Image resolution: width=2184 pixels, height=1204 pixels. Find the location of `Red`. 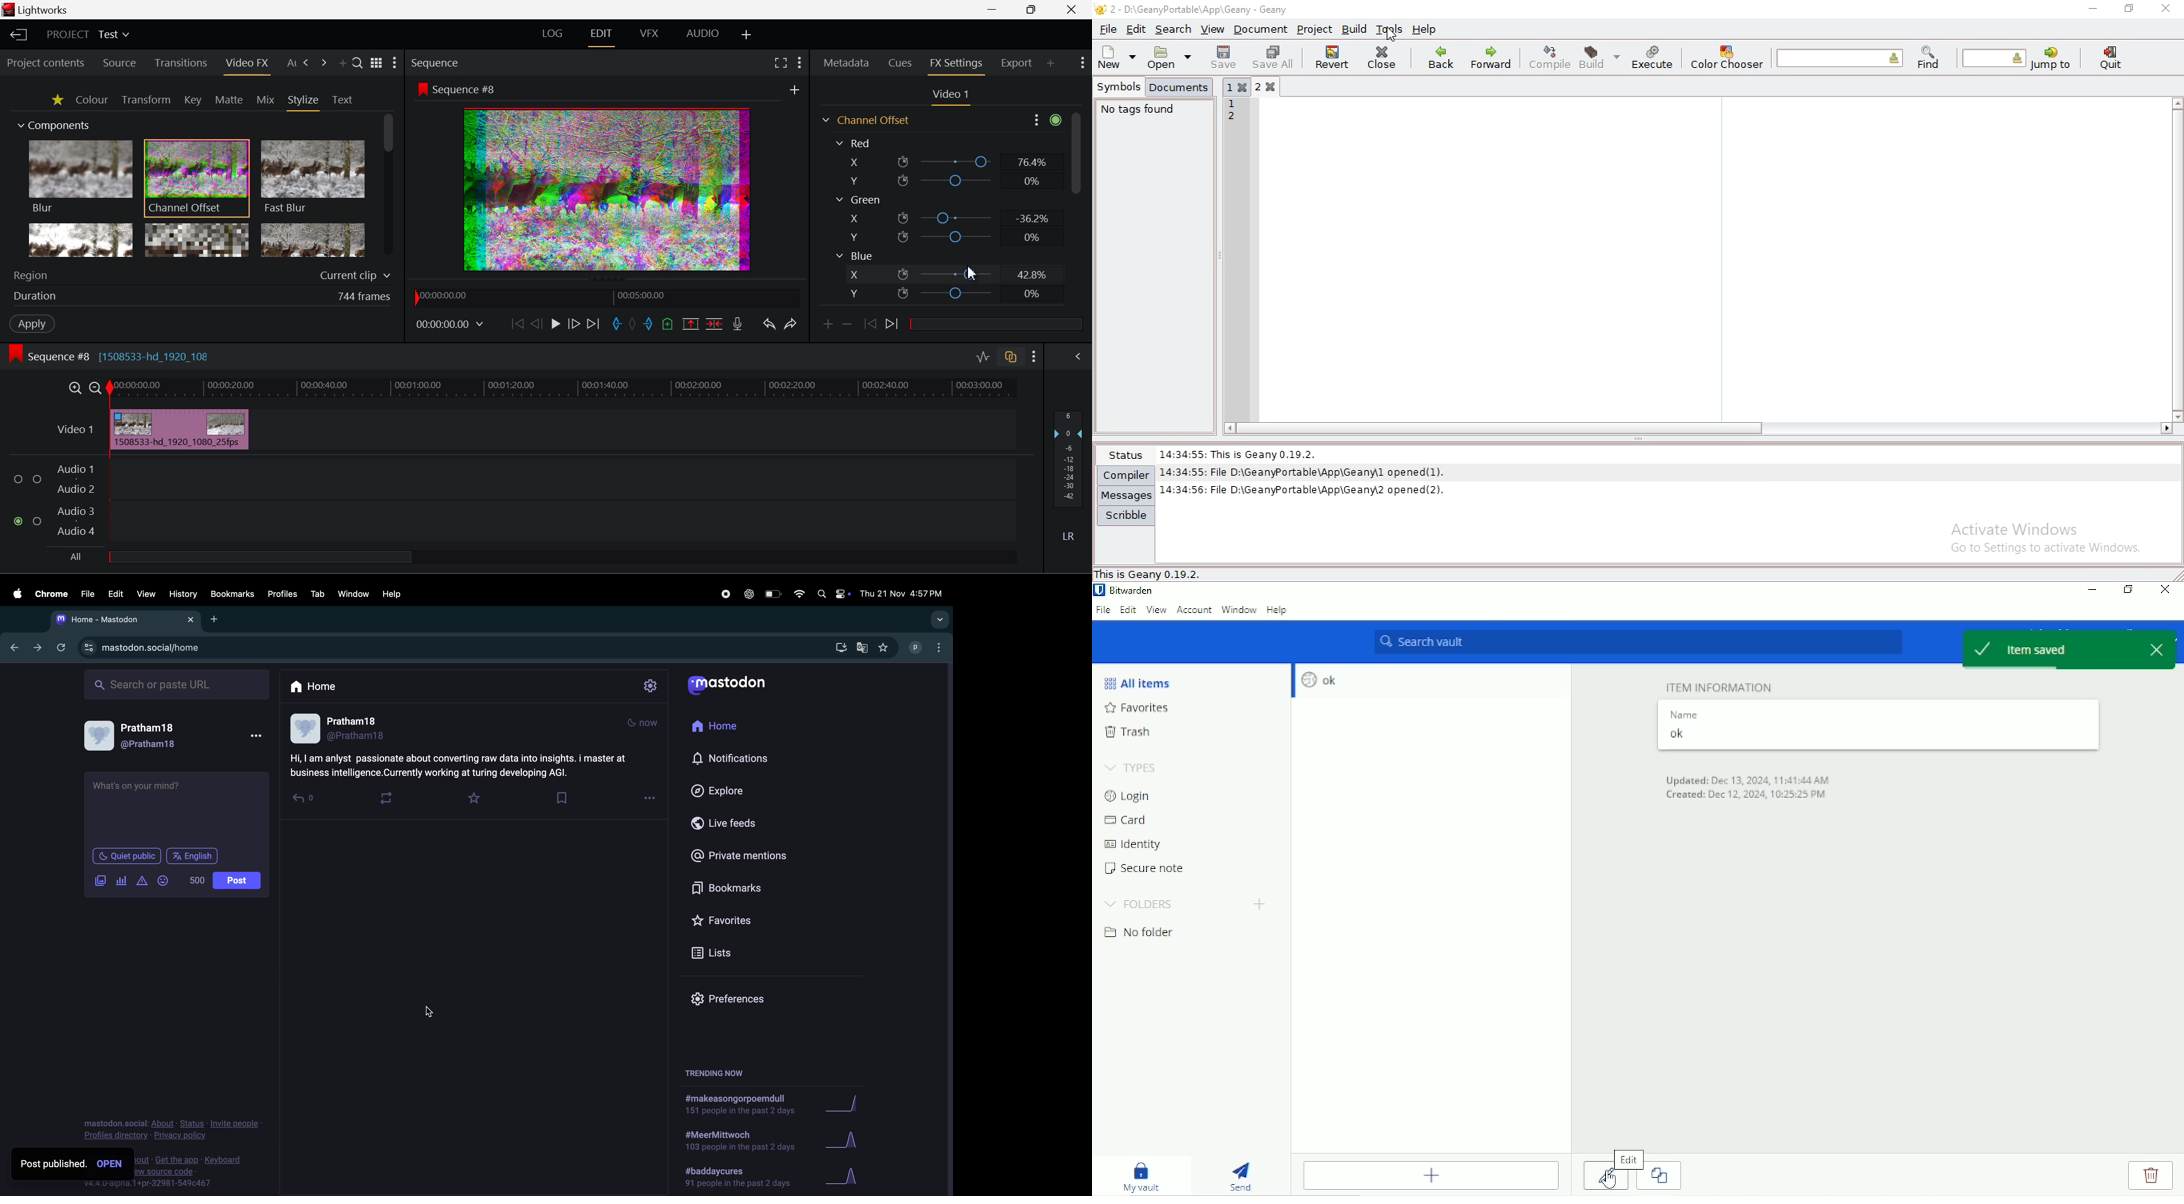

Red is located at coordinates (855, 142).